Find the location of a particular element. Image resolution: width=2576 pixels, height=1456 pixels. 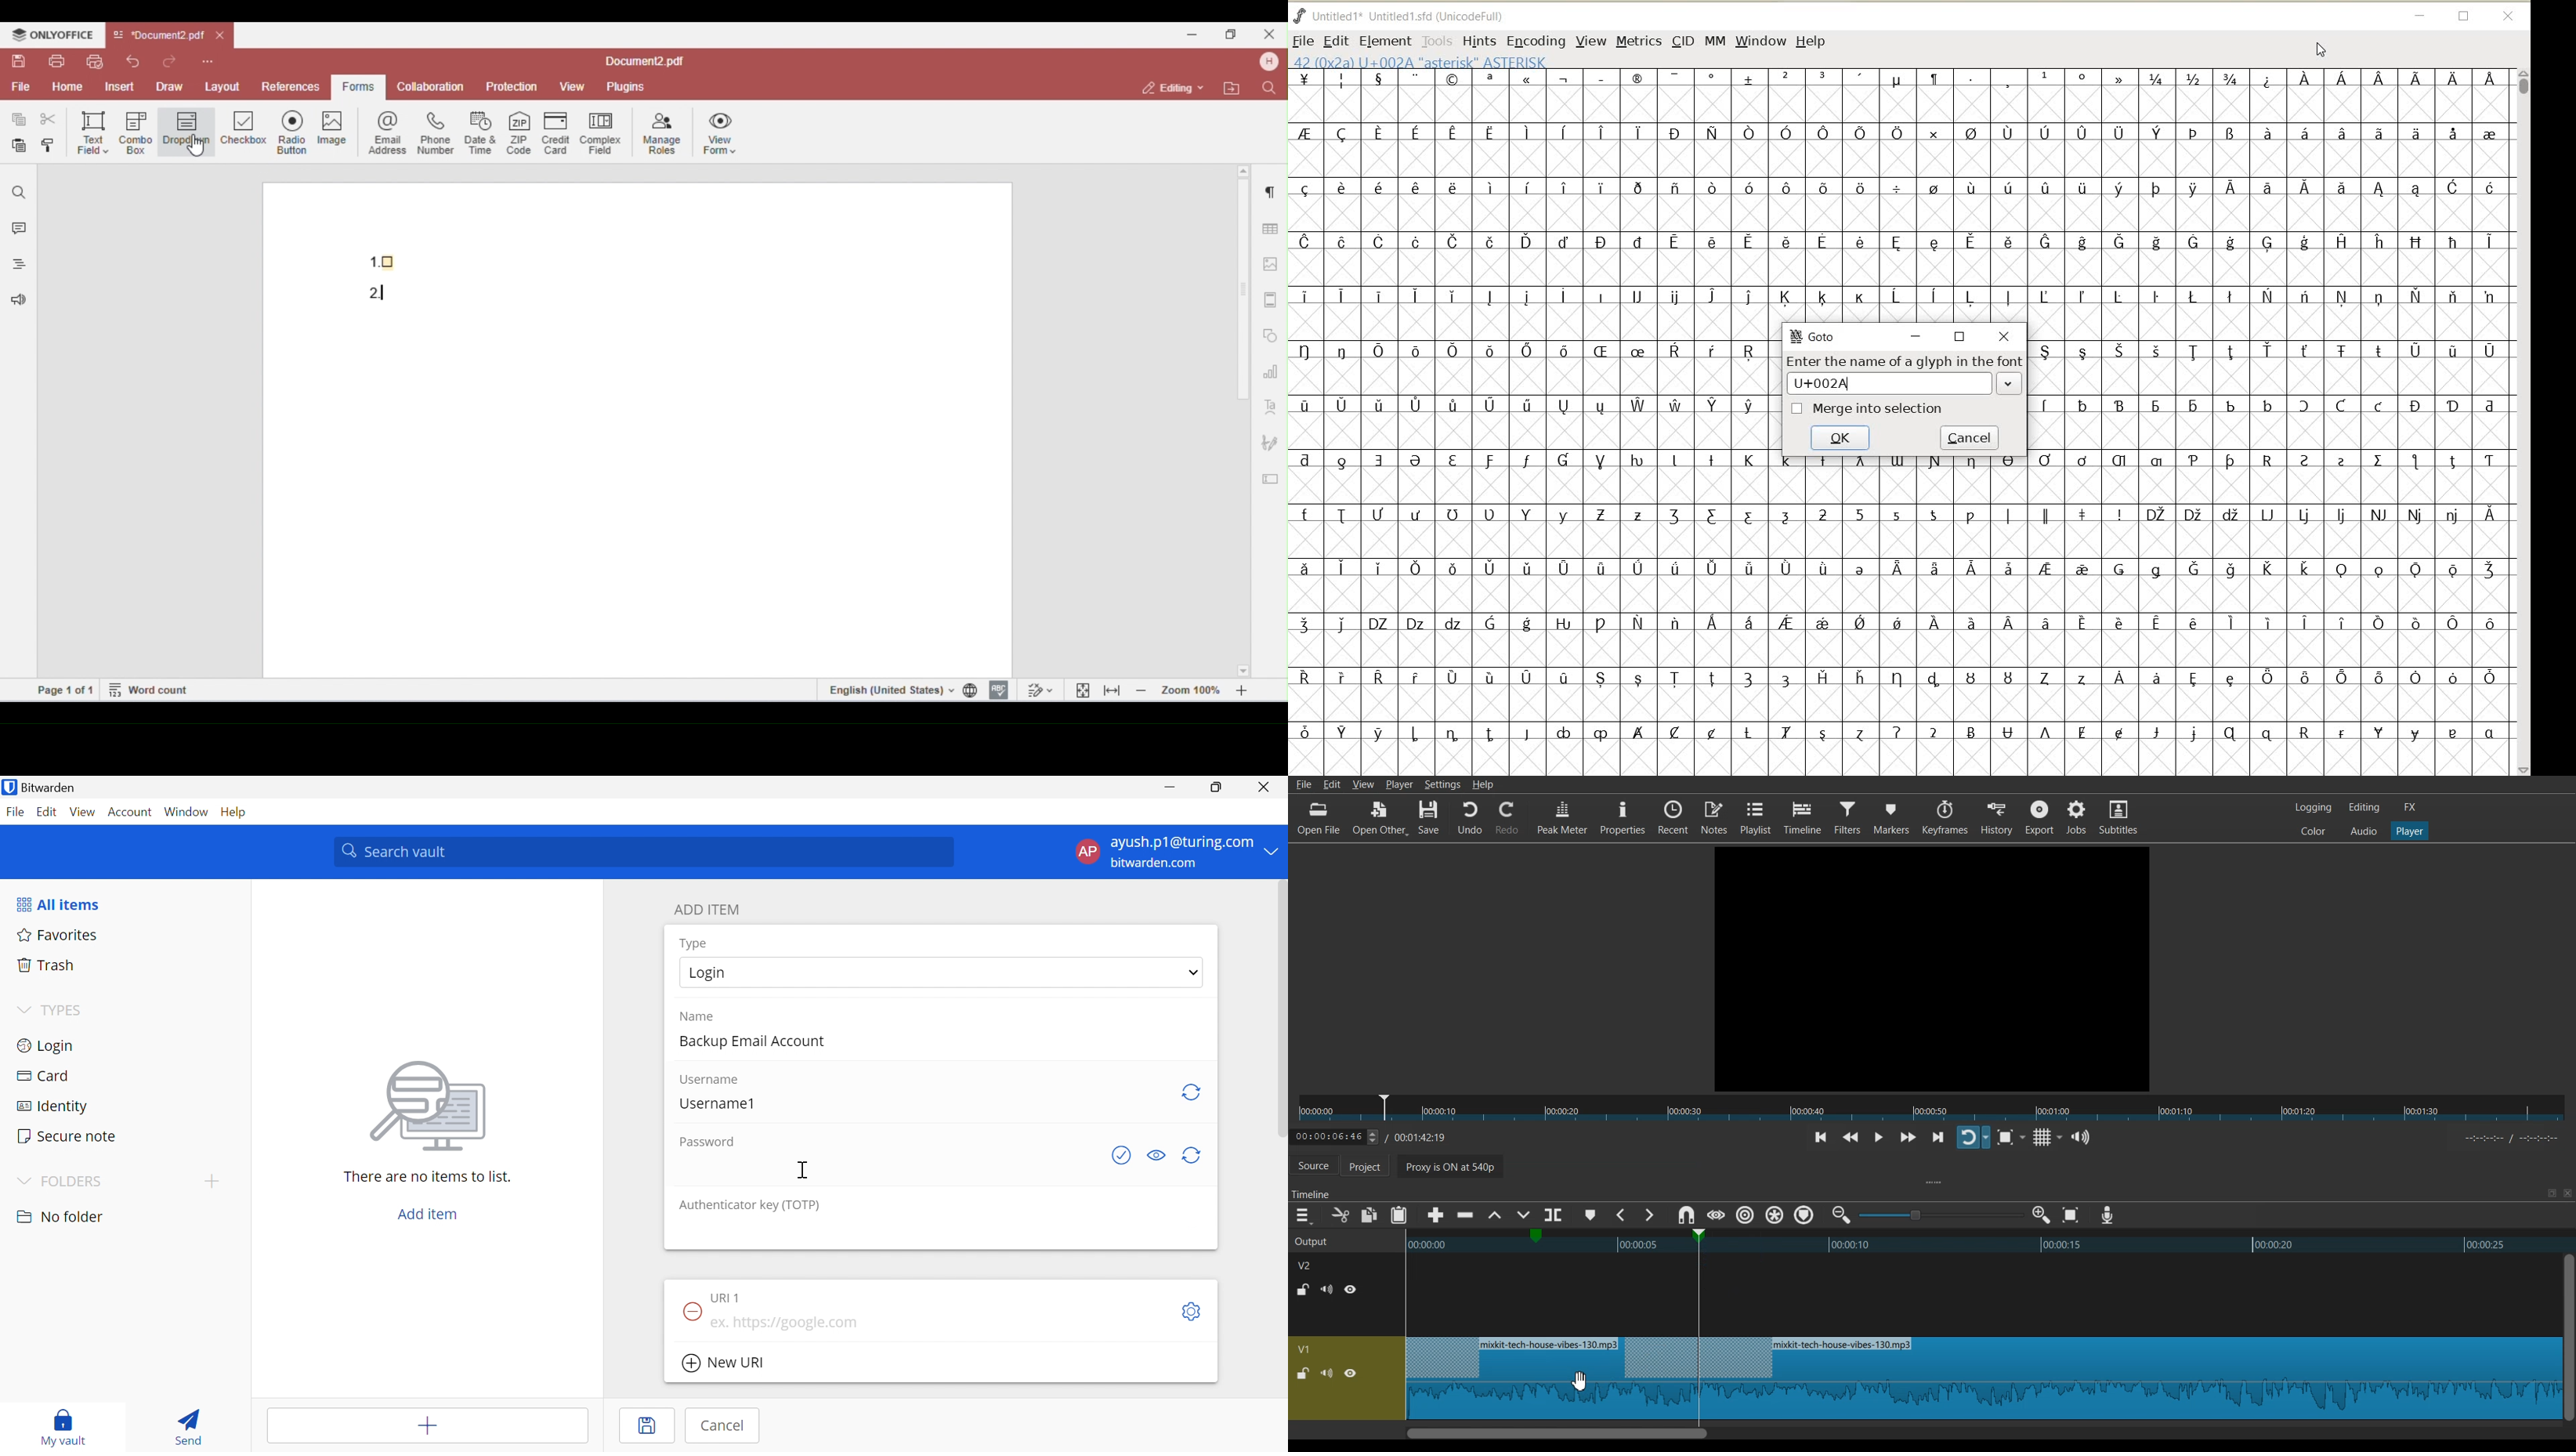

Edit is located at coordinates (1335, 784).